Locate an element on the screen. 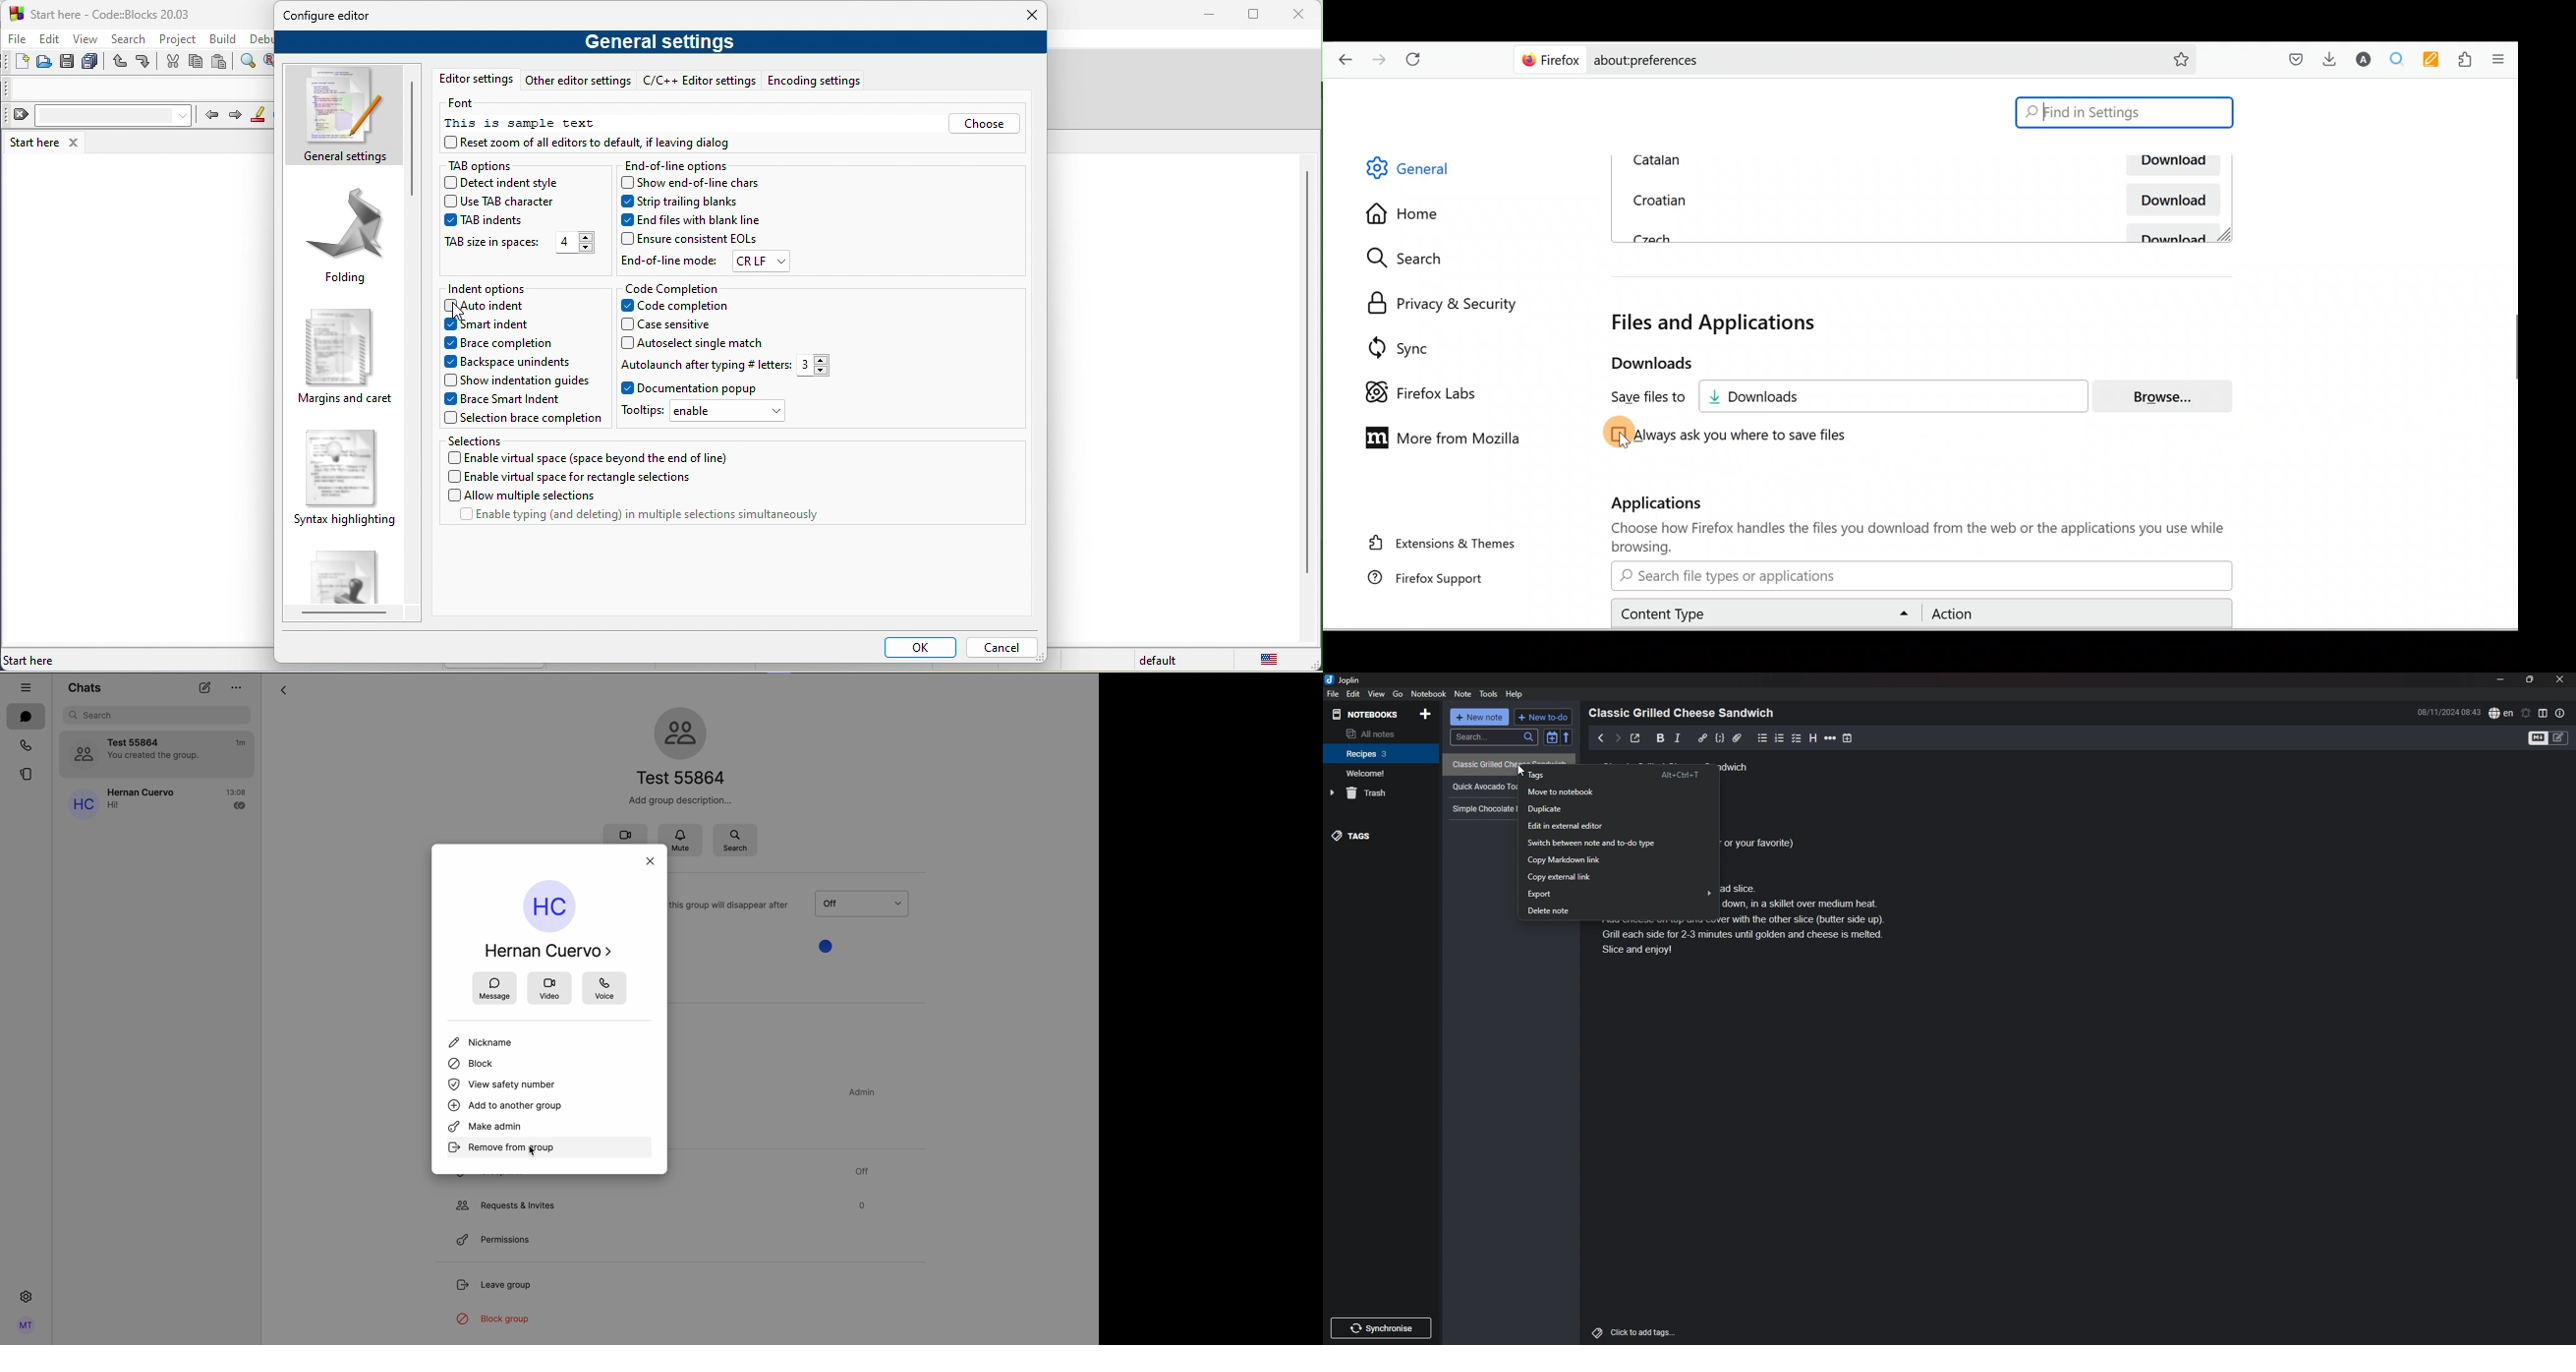 This screenshot has height=1372, width=2576. new note is located at coordinates (1480, 717).